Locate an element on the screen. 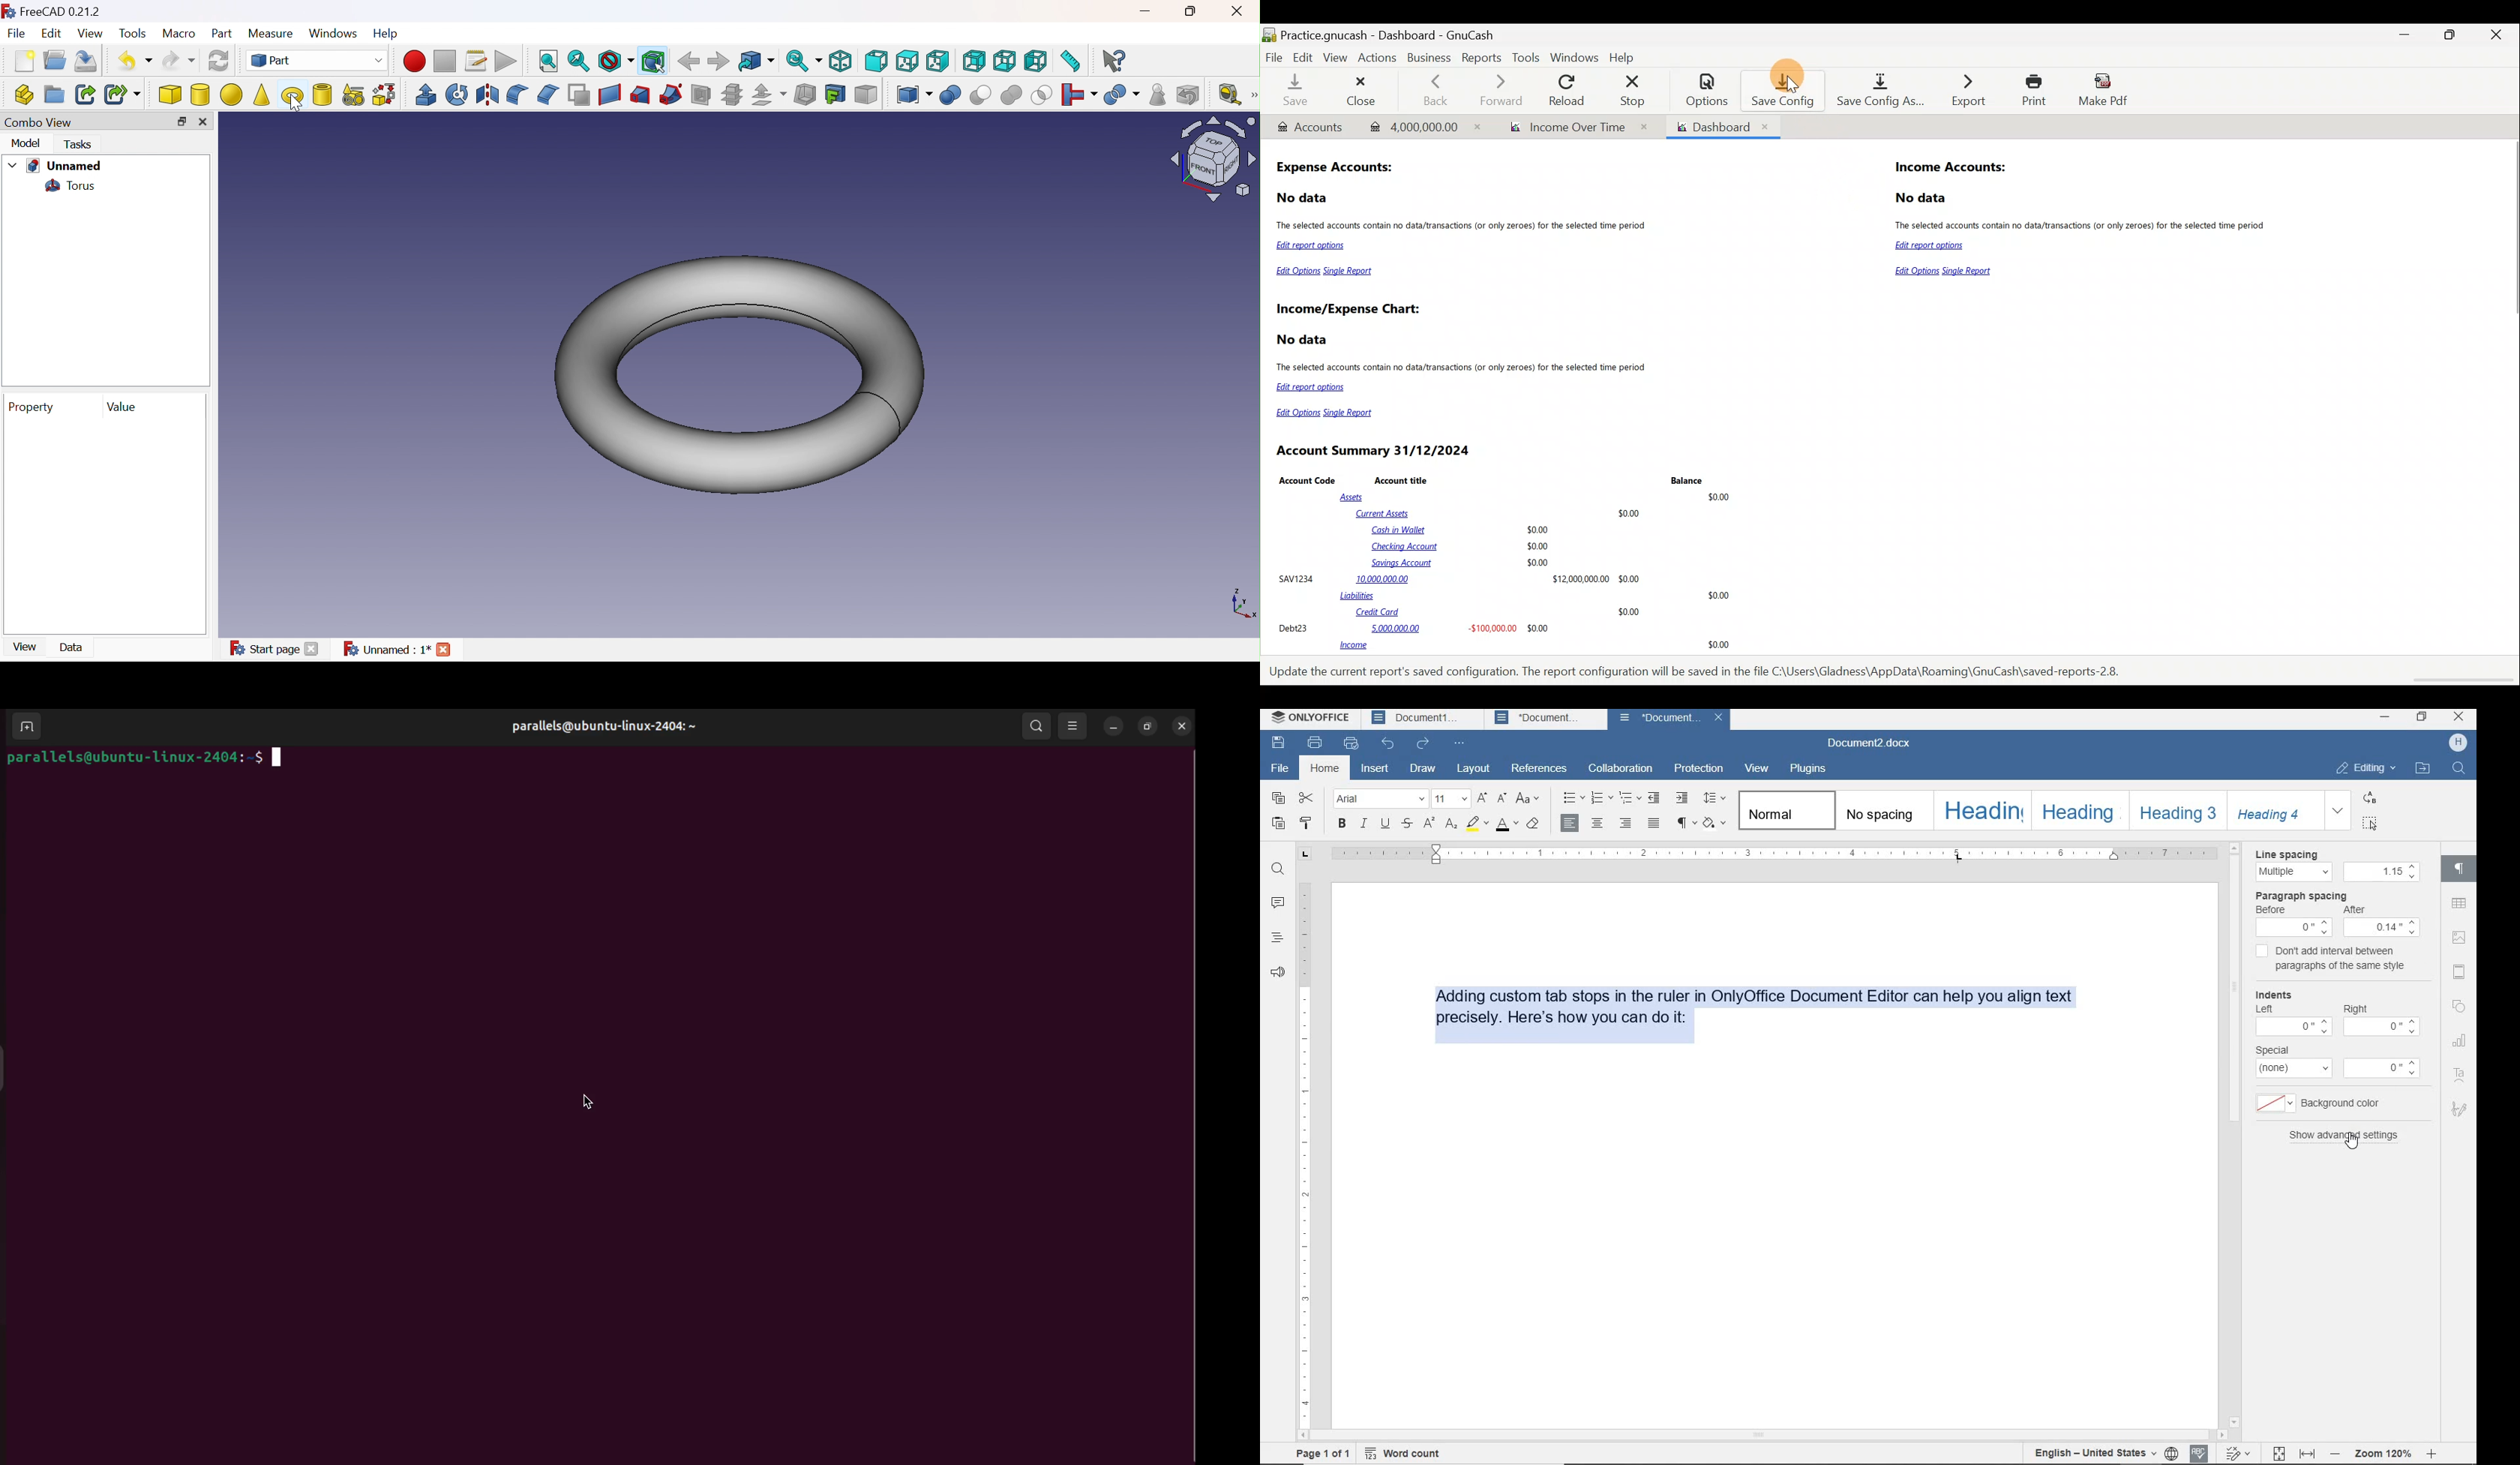  multiple is located at coordinates (2293, 872).